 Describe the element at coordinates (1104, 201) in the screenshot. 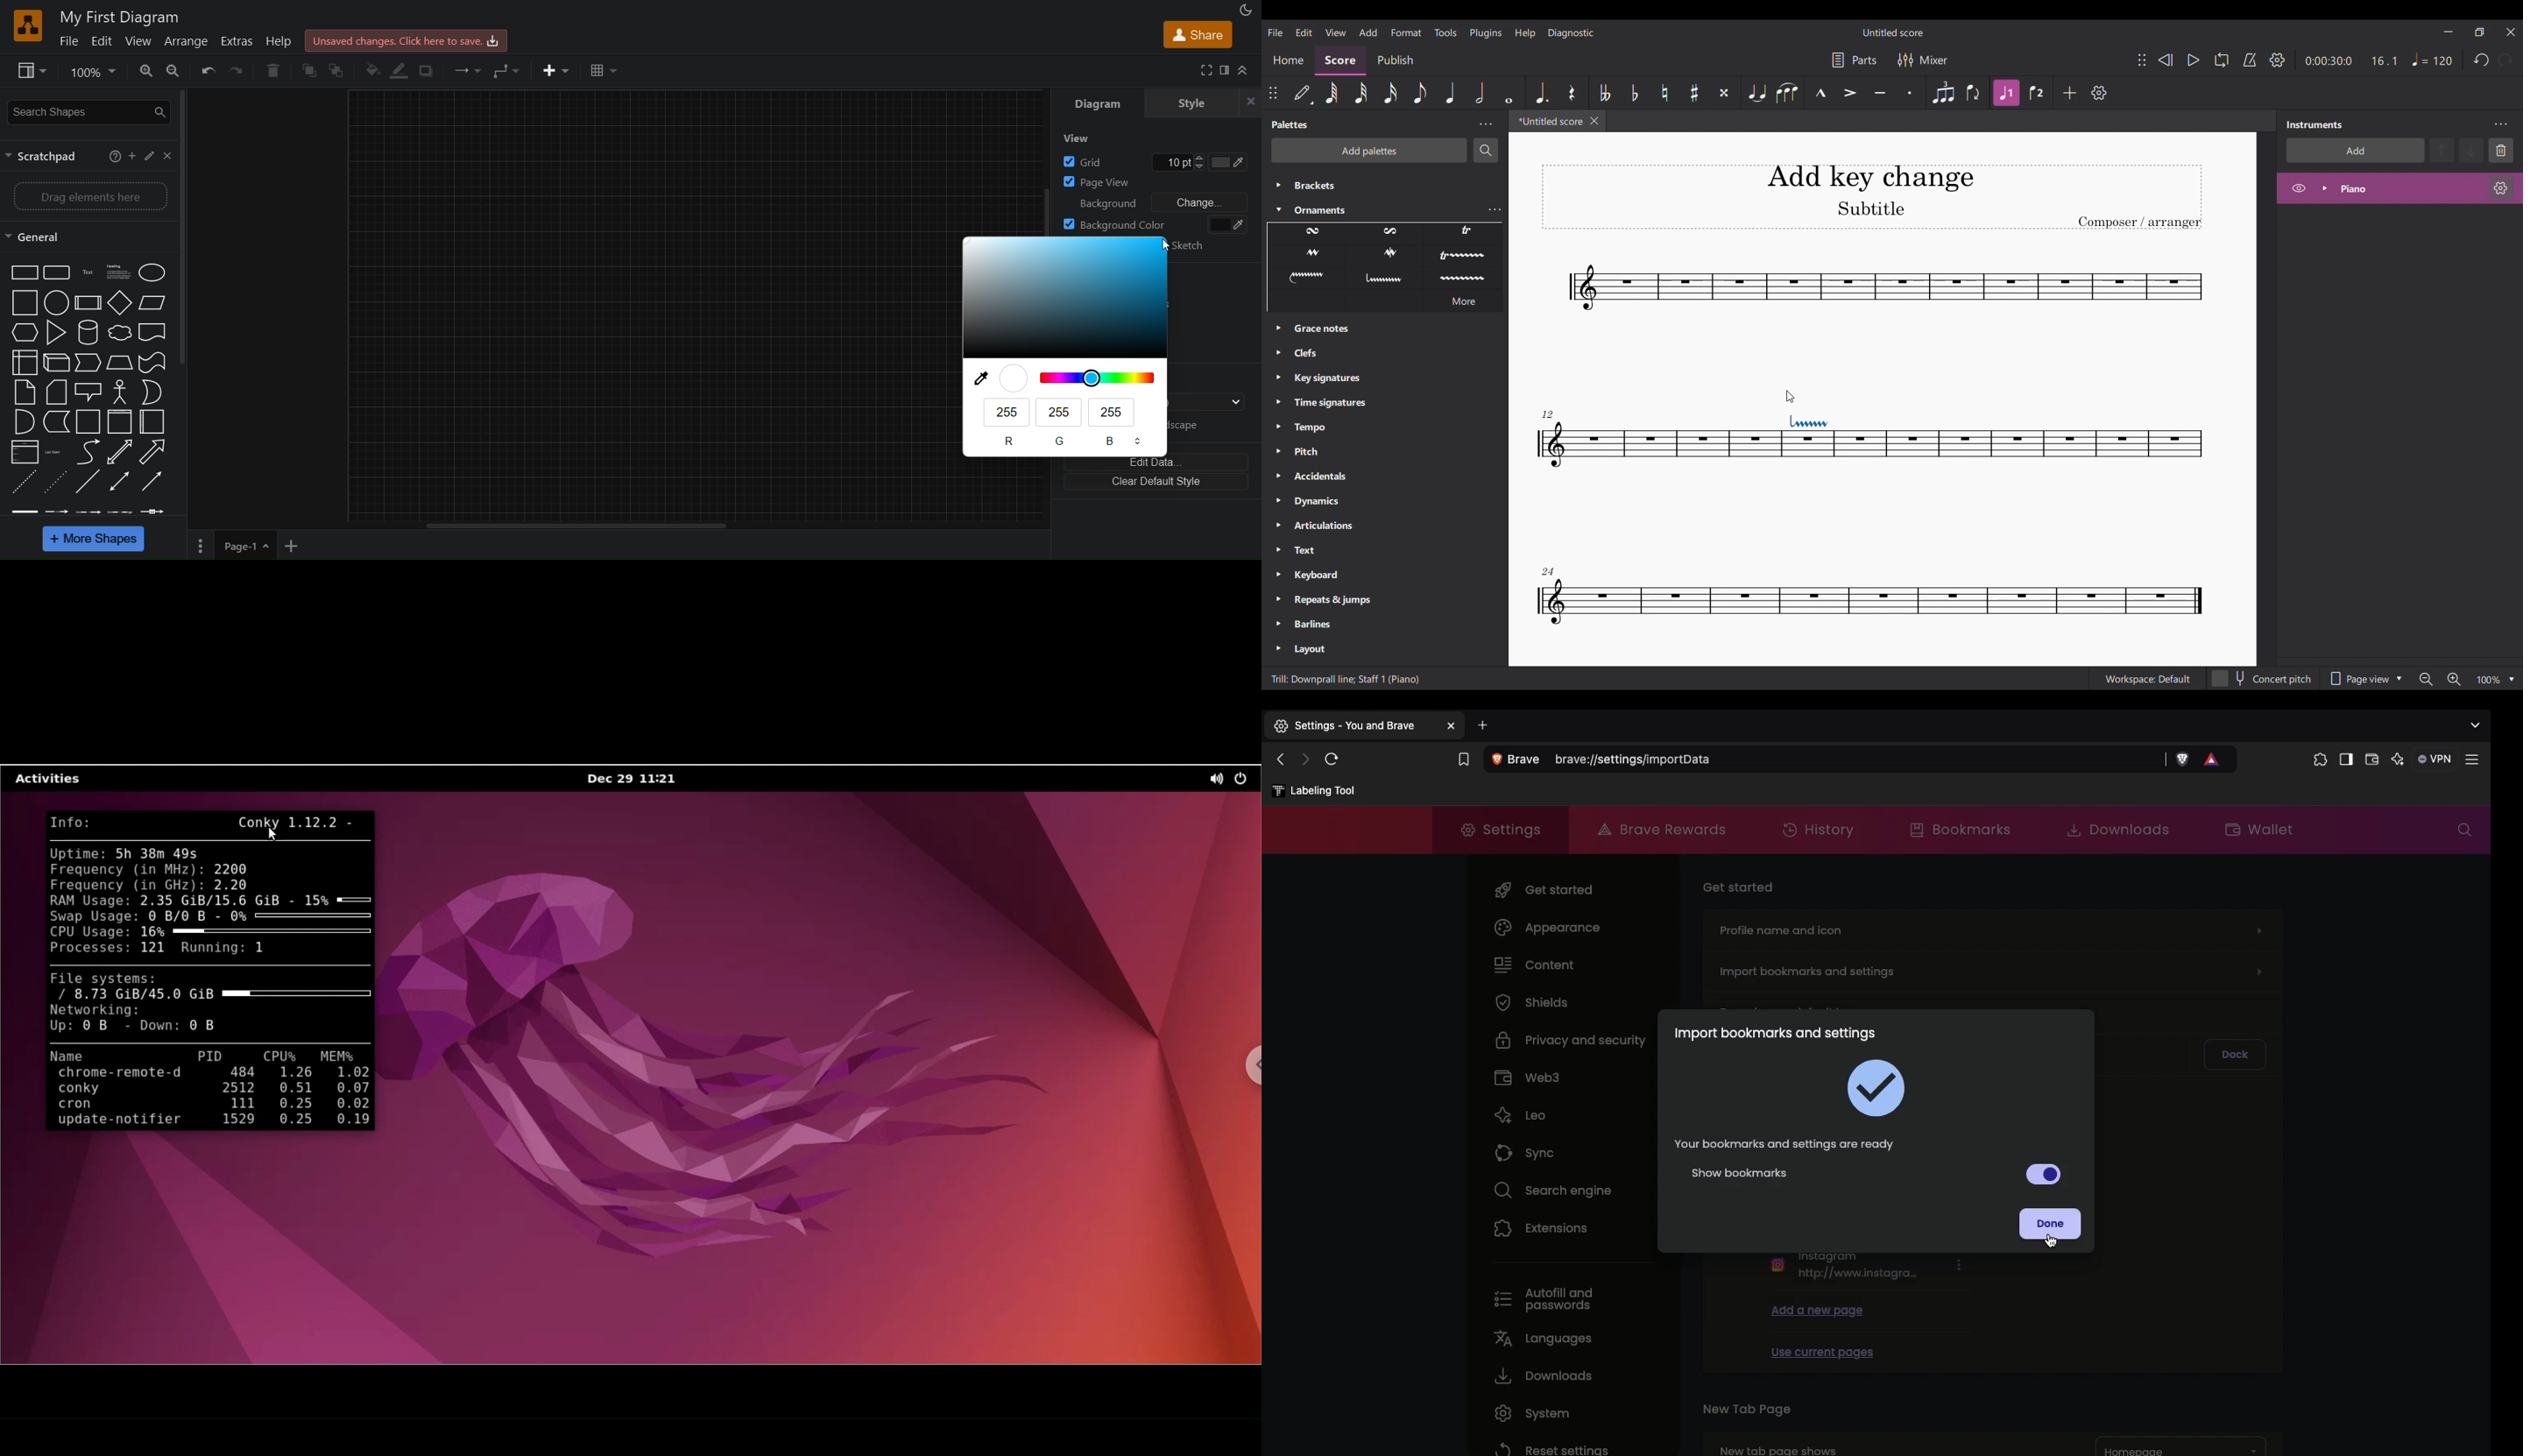

I see `background` at that location.